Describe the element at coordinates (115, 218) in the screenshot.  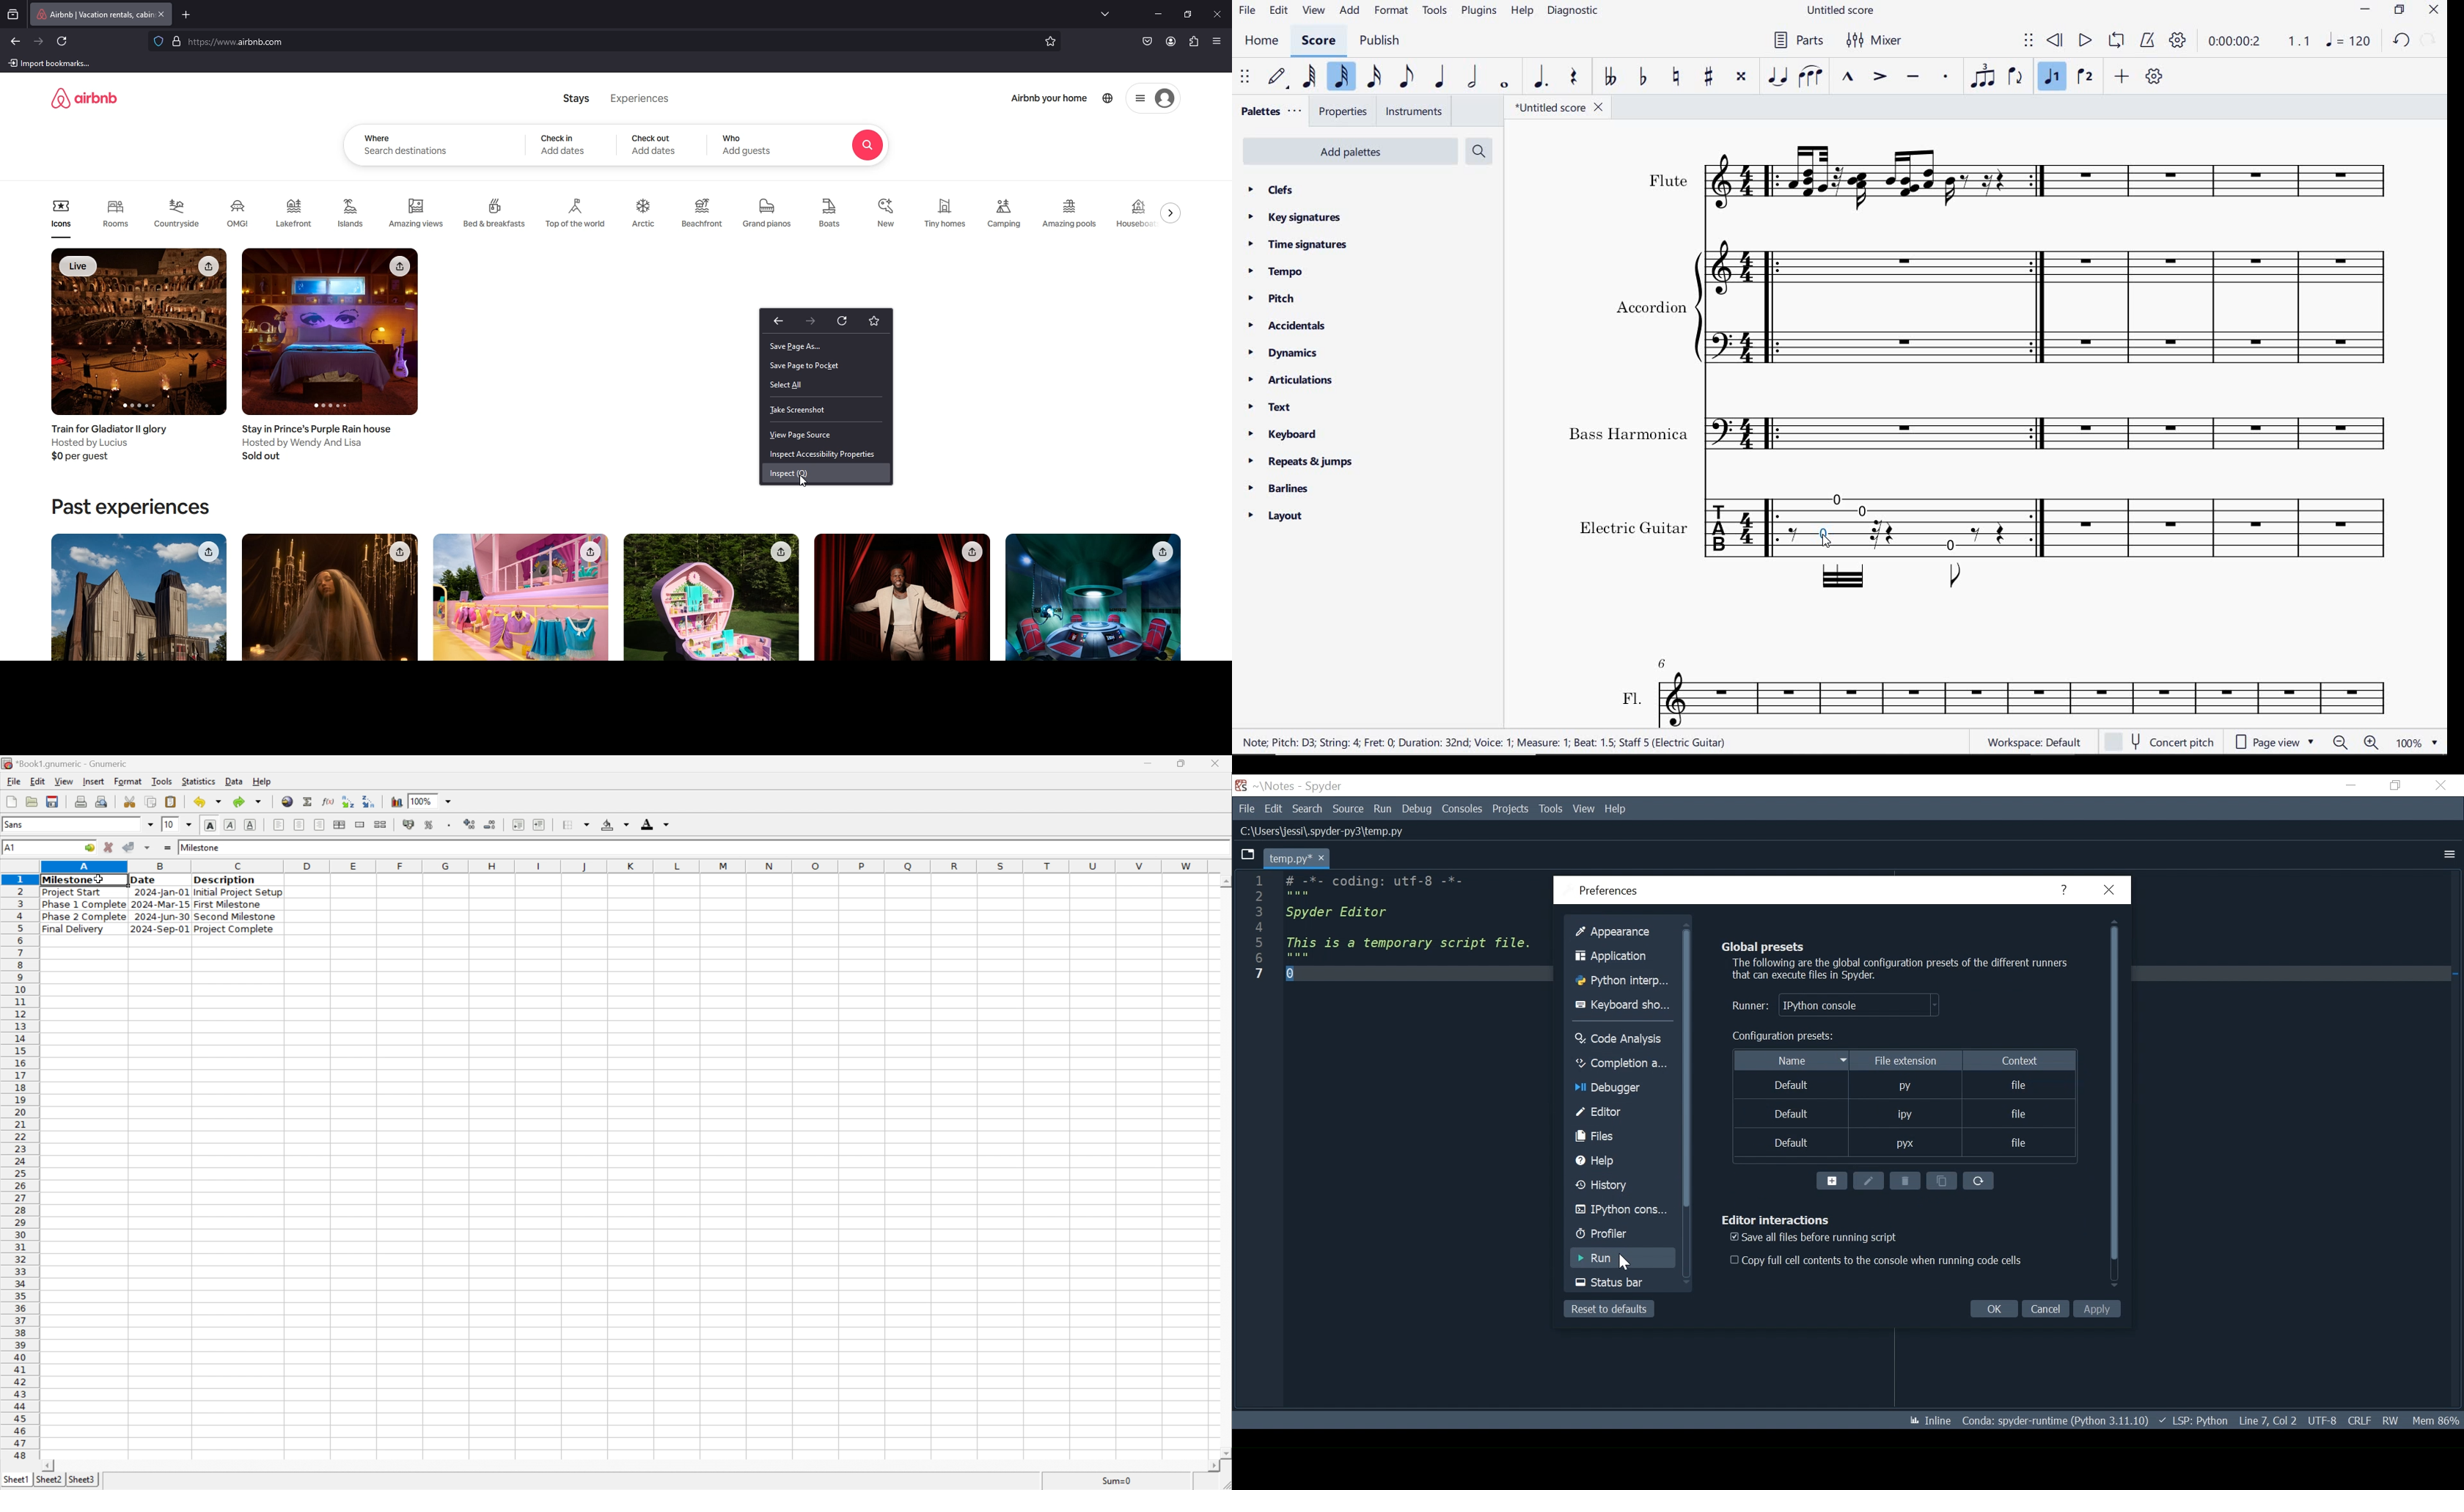
I see `Rooms` at that location.